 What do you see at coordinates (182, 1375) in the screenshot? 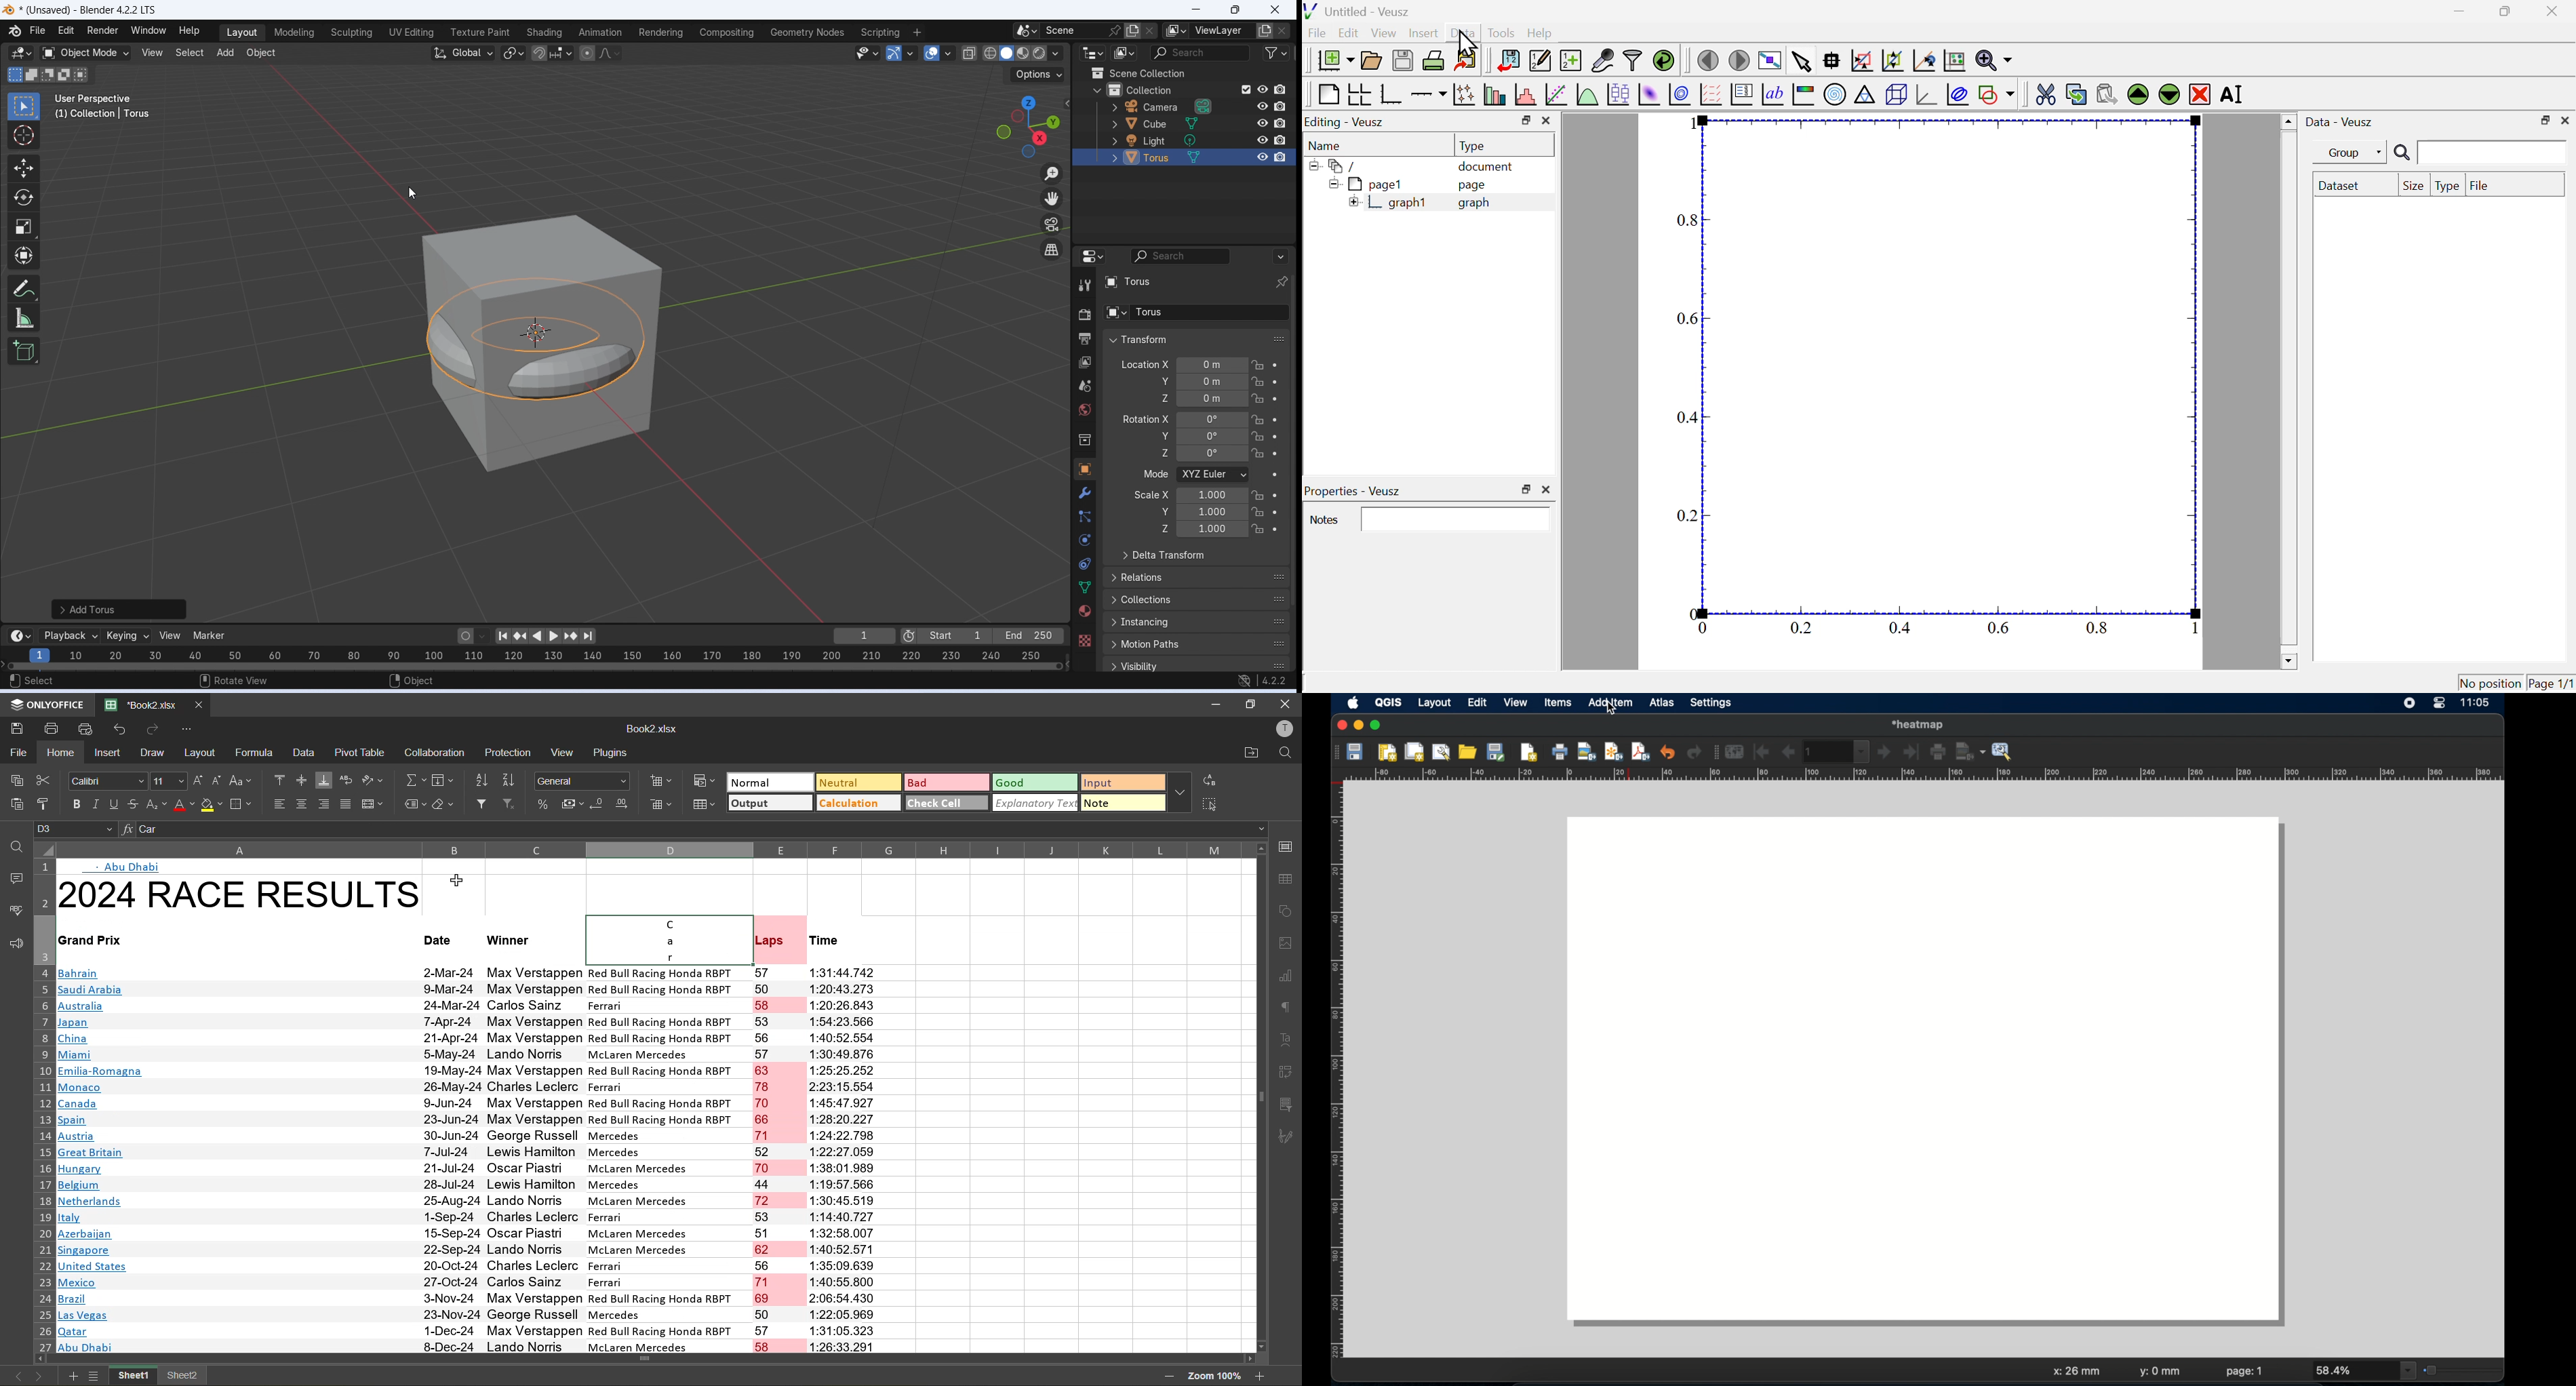
I see `sheet 2` at bounding box center [182, 1375].